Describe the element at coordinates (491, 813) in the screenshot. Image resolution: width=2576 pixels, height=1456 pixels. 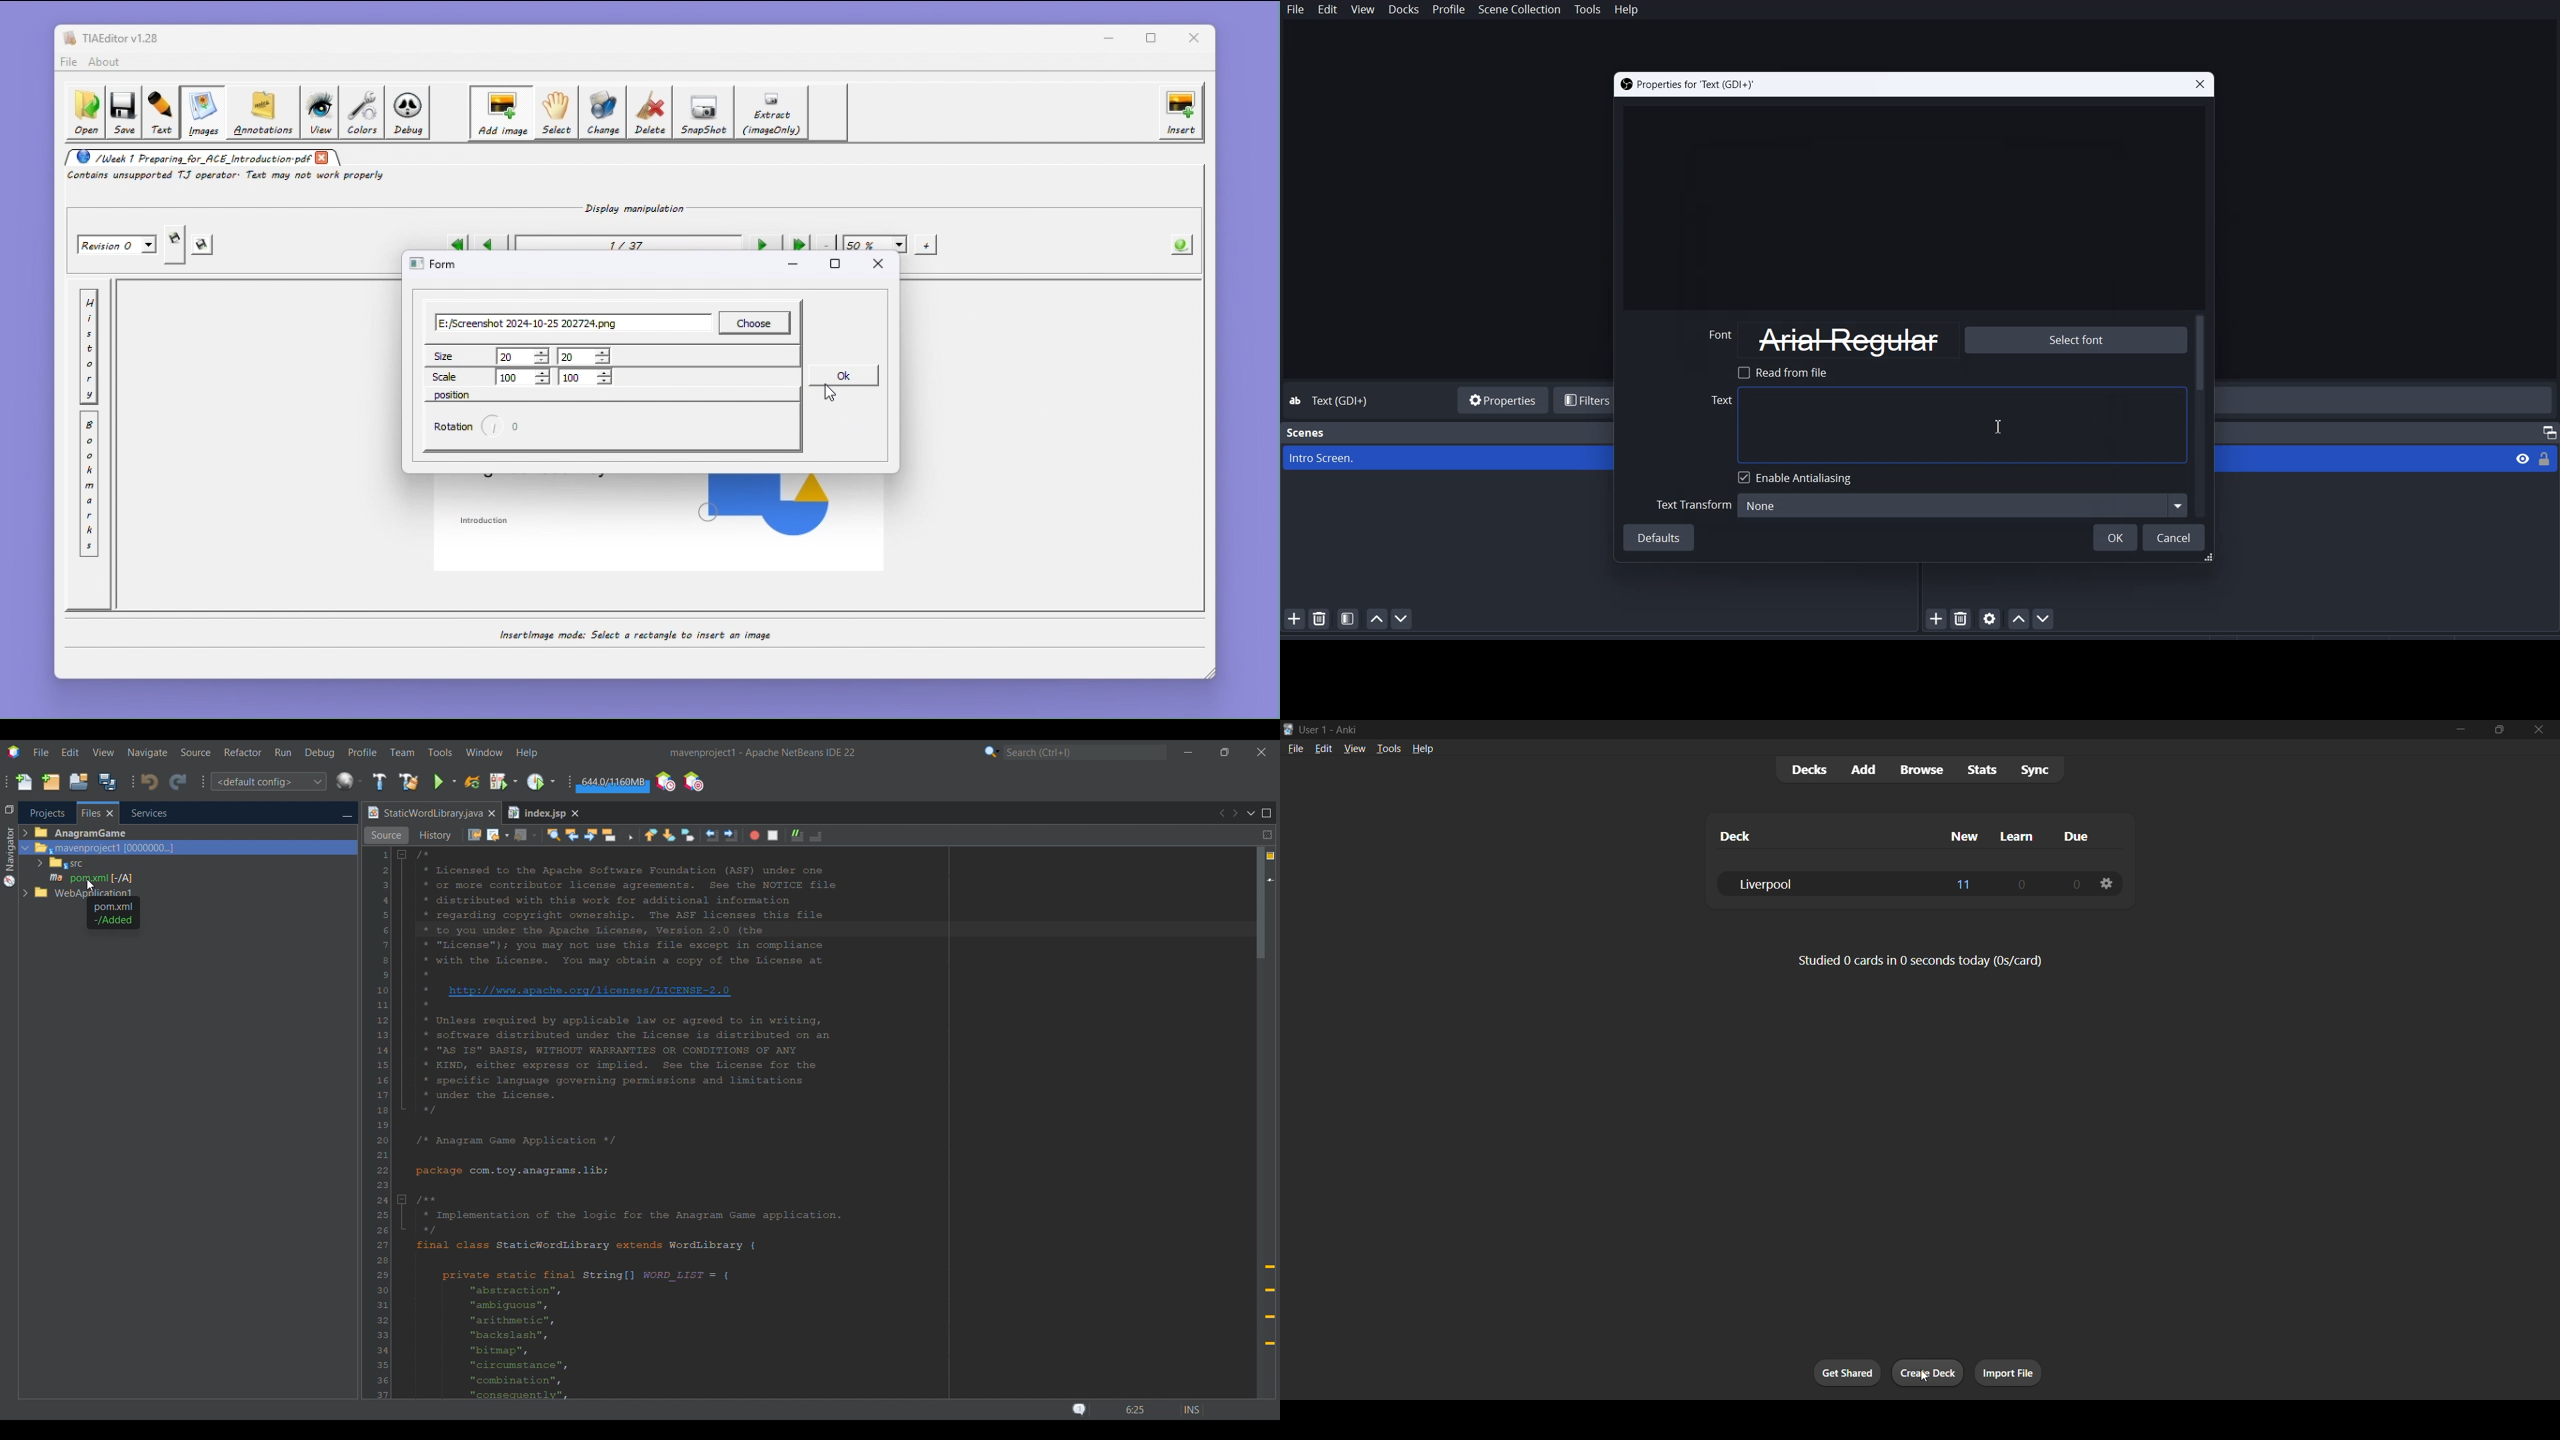
I see `Close tab` at that location.